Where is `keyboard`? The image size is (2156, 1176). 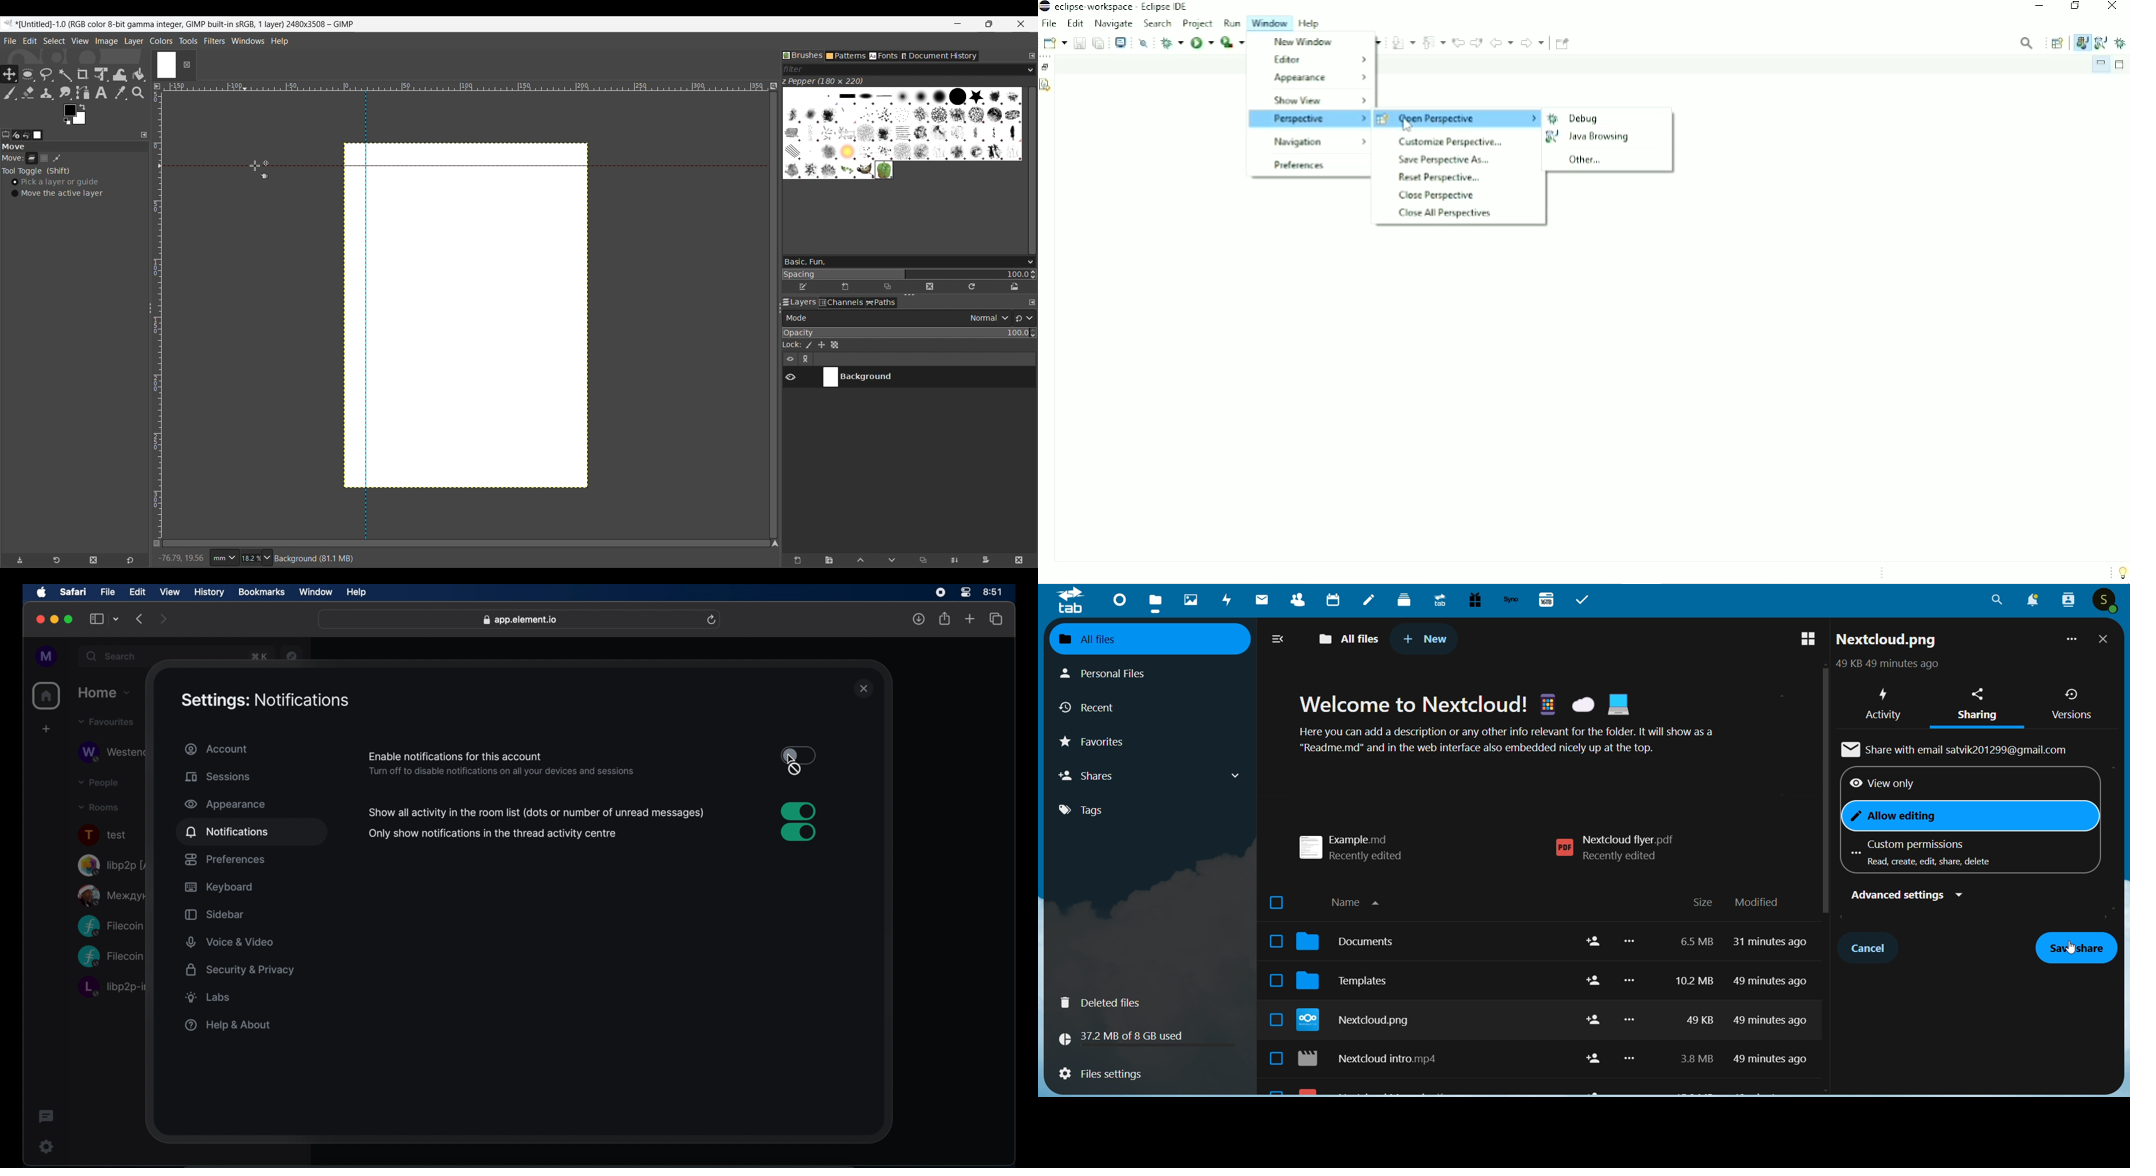
keyboard is located at coordinates (218, 887).